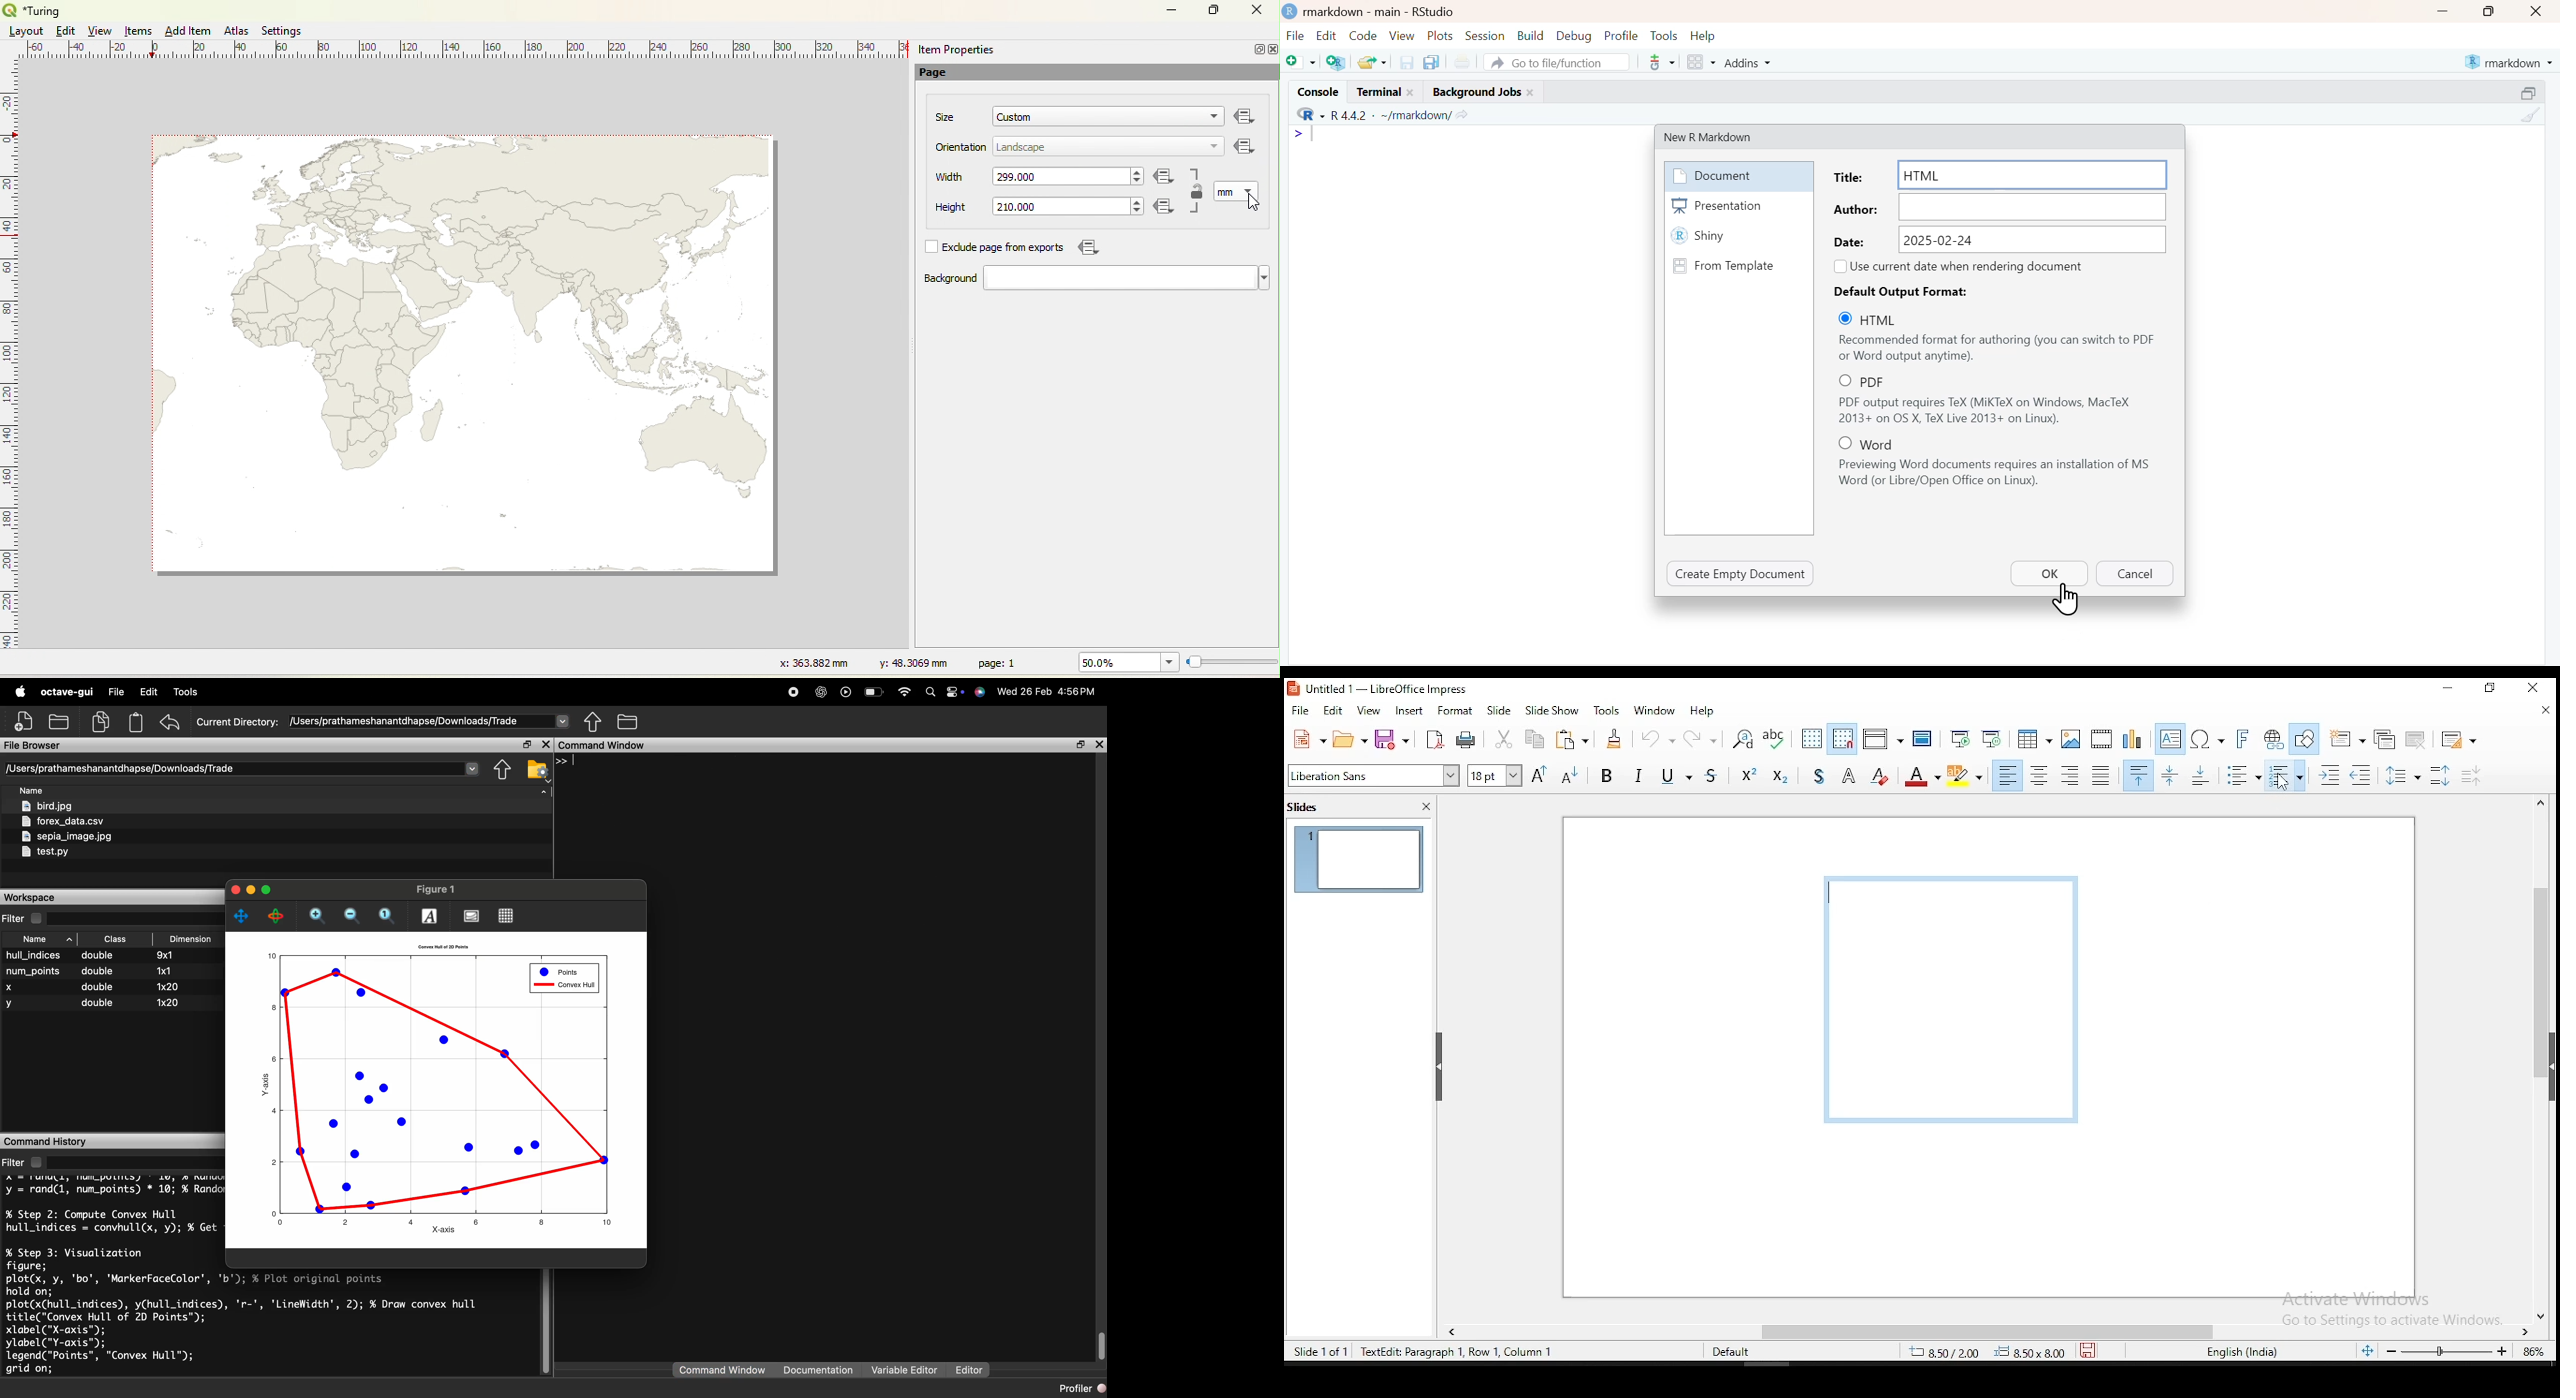 The image size is (2576, 1400). Describe the element at coordinates (1385, 92) in the screenshot. I see `terminal` at that location.